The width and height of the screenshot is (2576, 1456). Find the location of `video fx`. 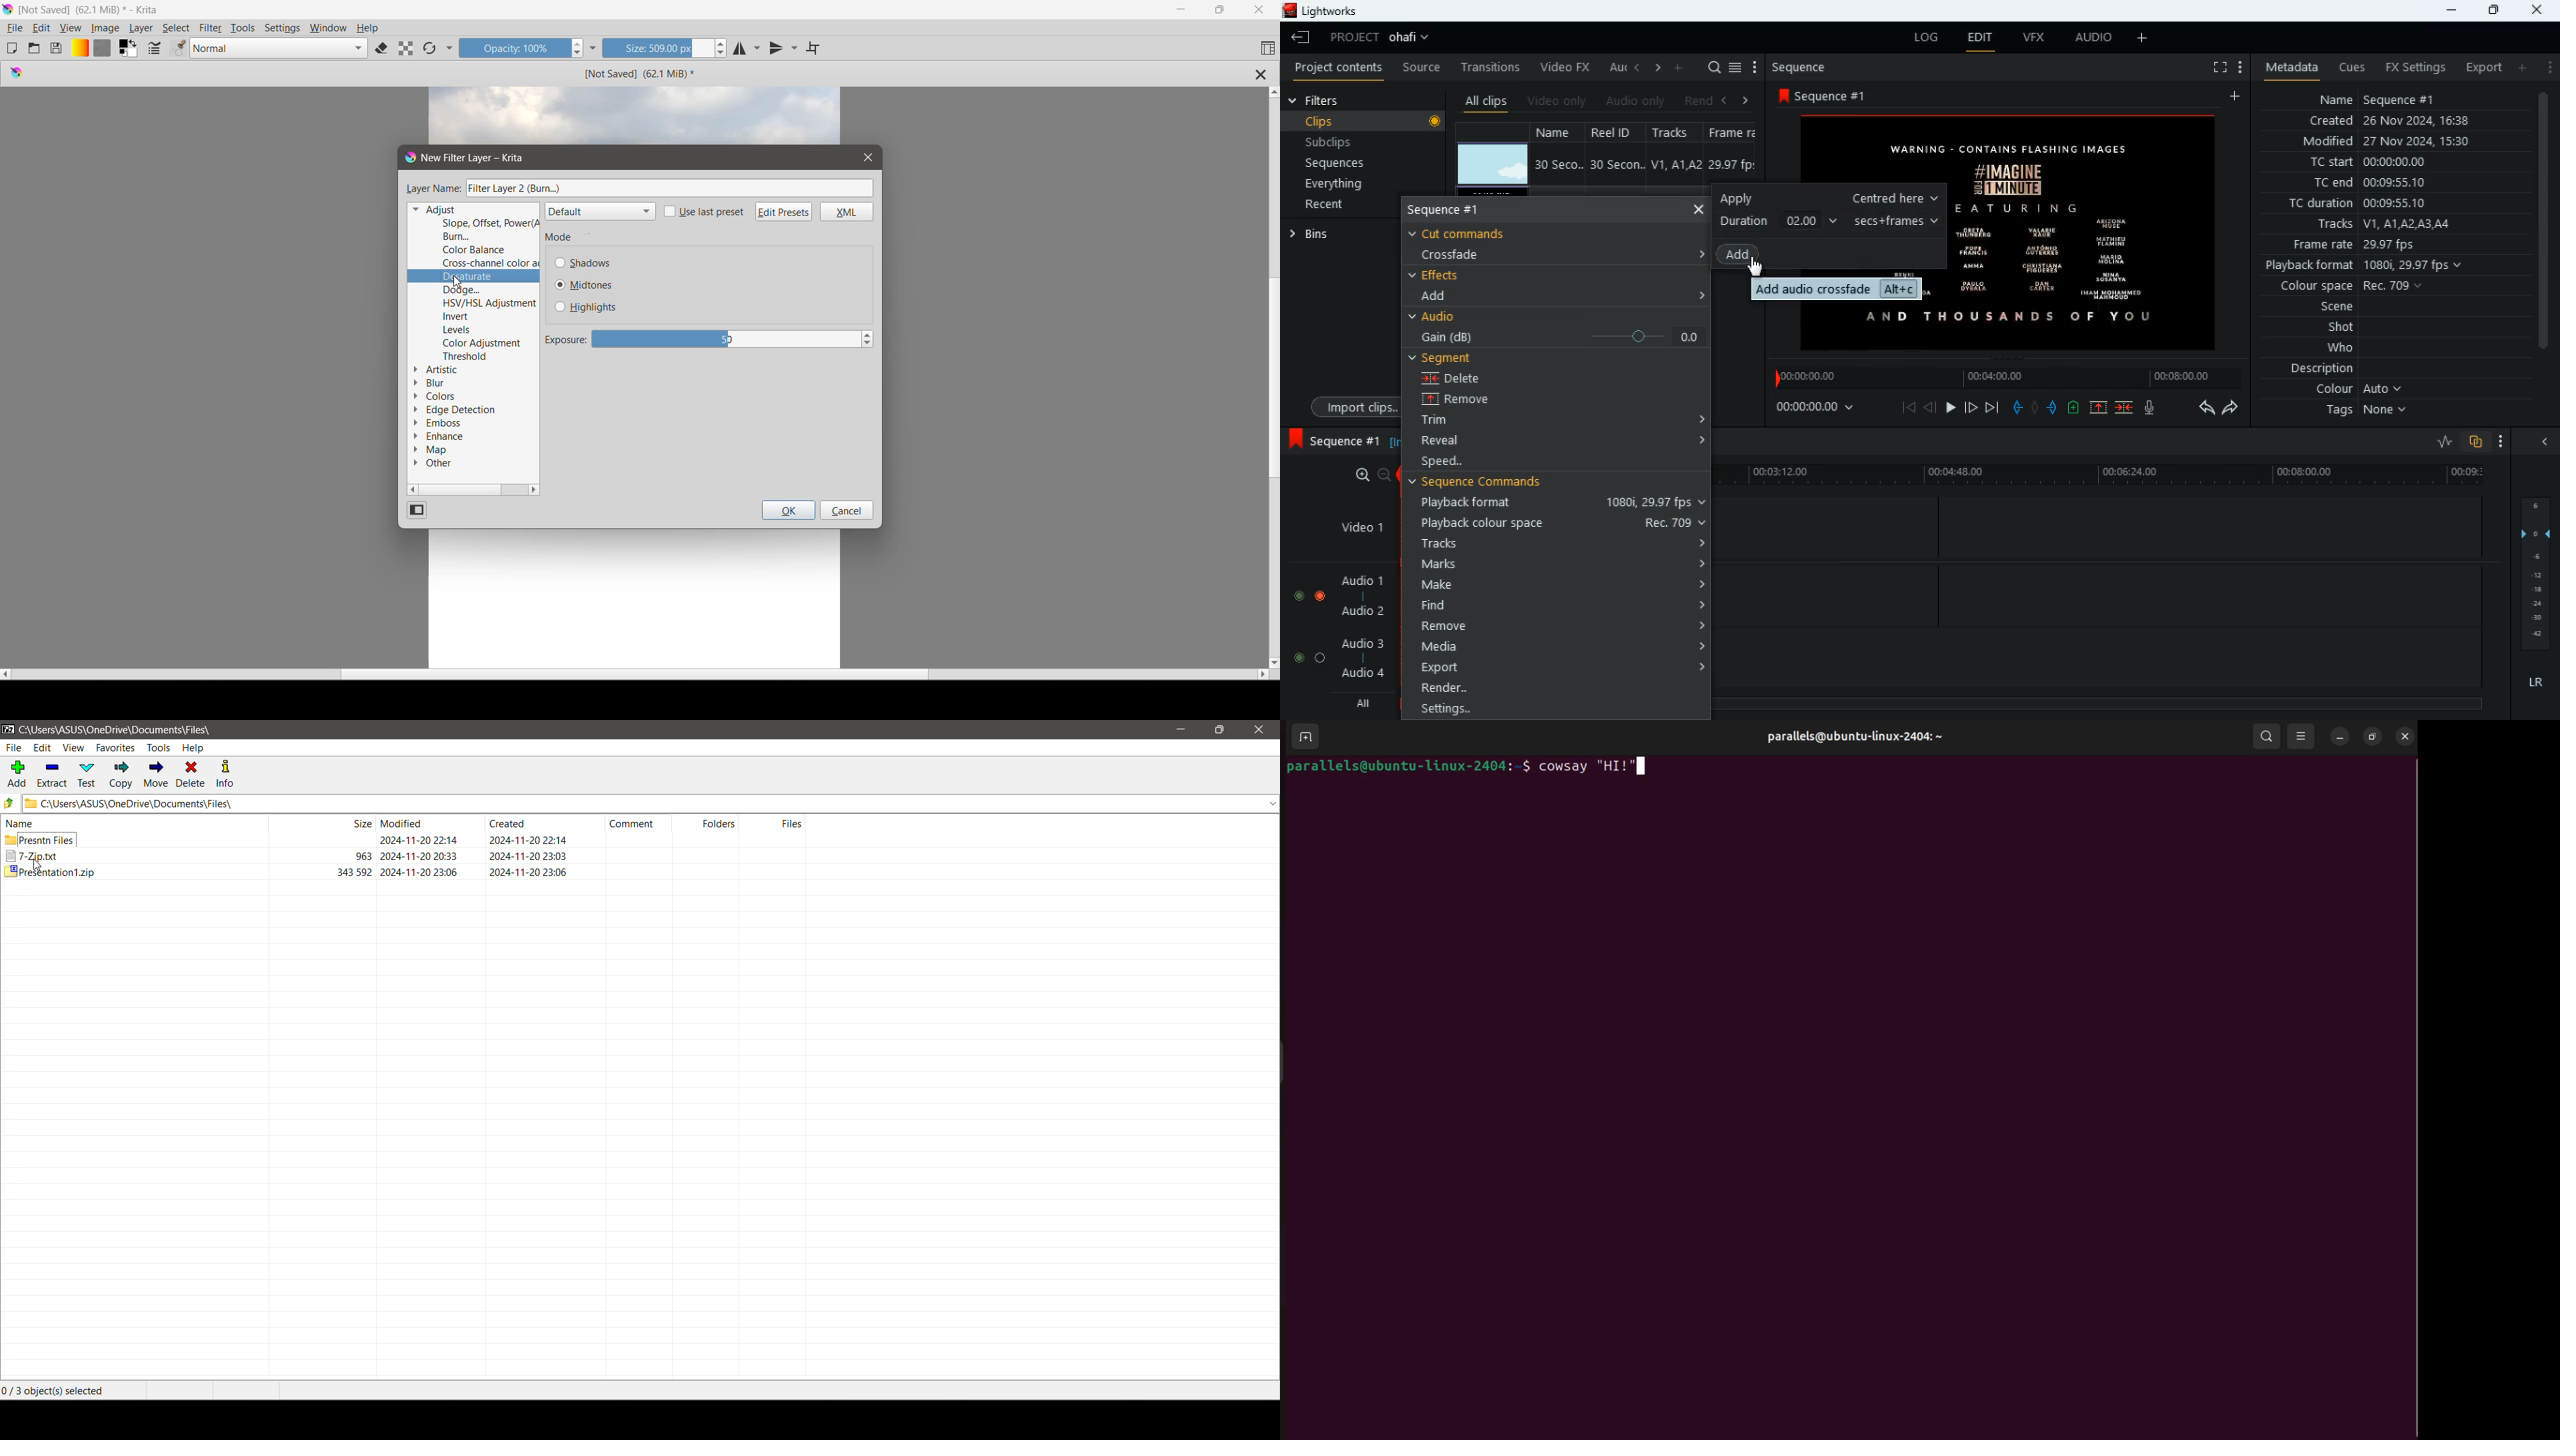

video fx is located at coordinates (1566, 68).